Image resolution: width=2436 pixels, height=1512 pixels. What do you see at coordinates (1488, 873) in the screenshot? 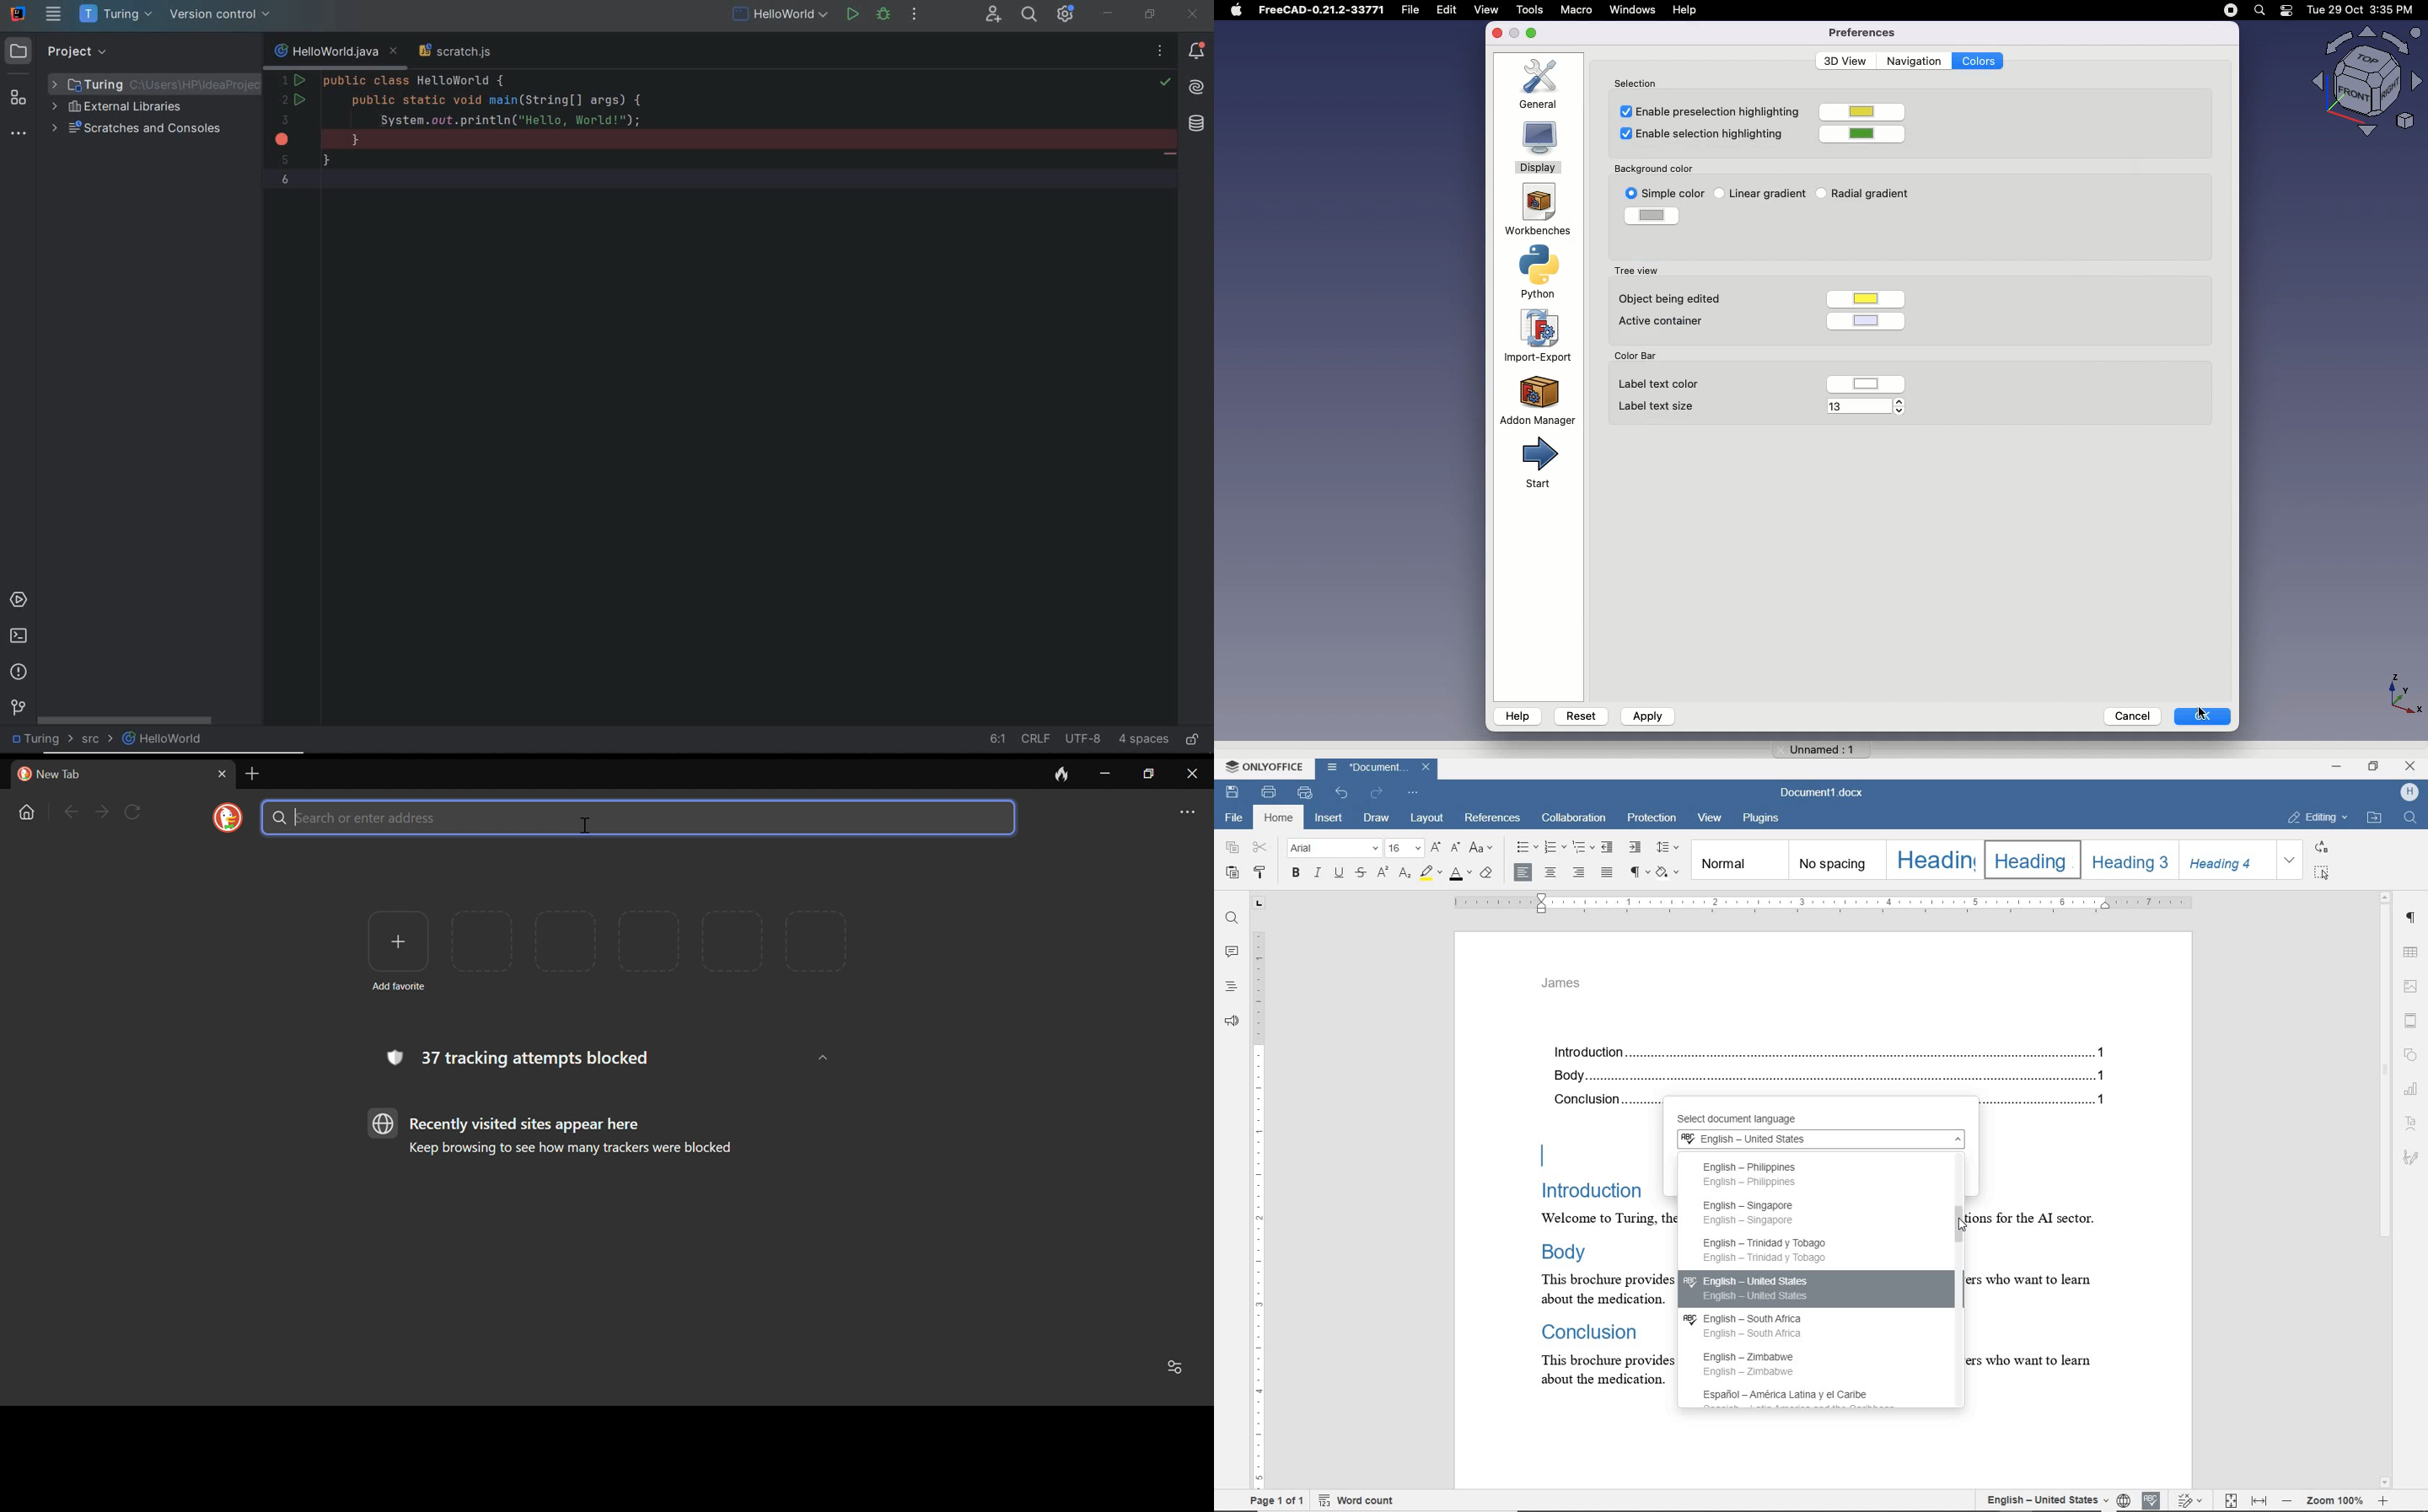
I see `clear style` at bounding box center [1488, 873].